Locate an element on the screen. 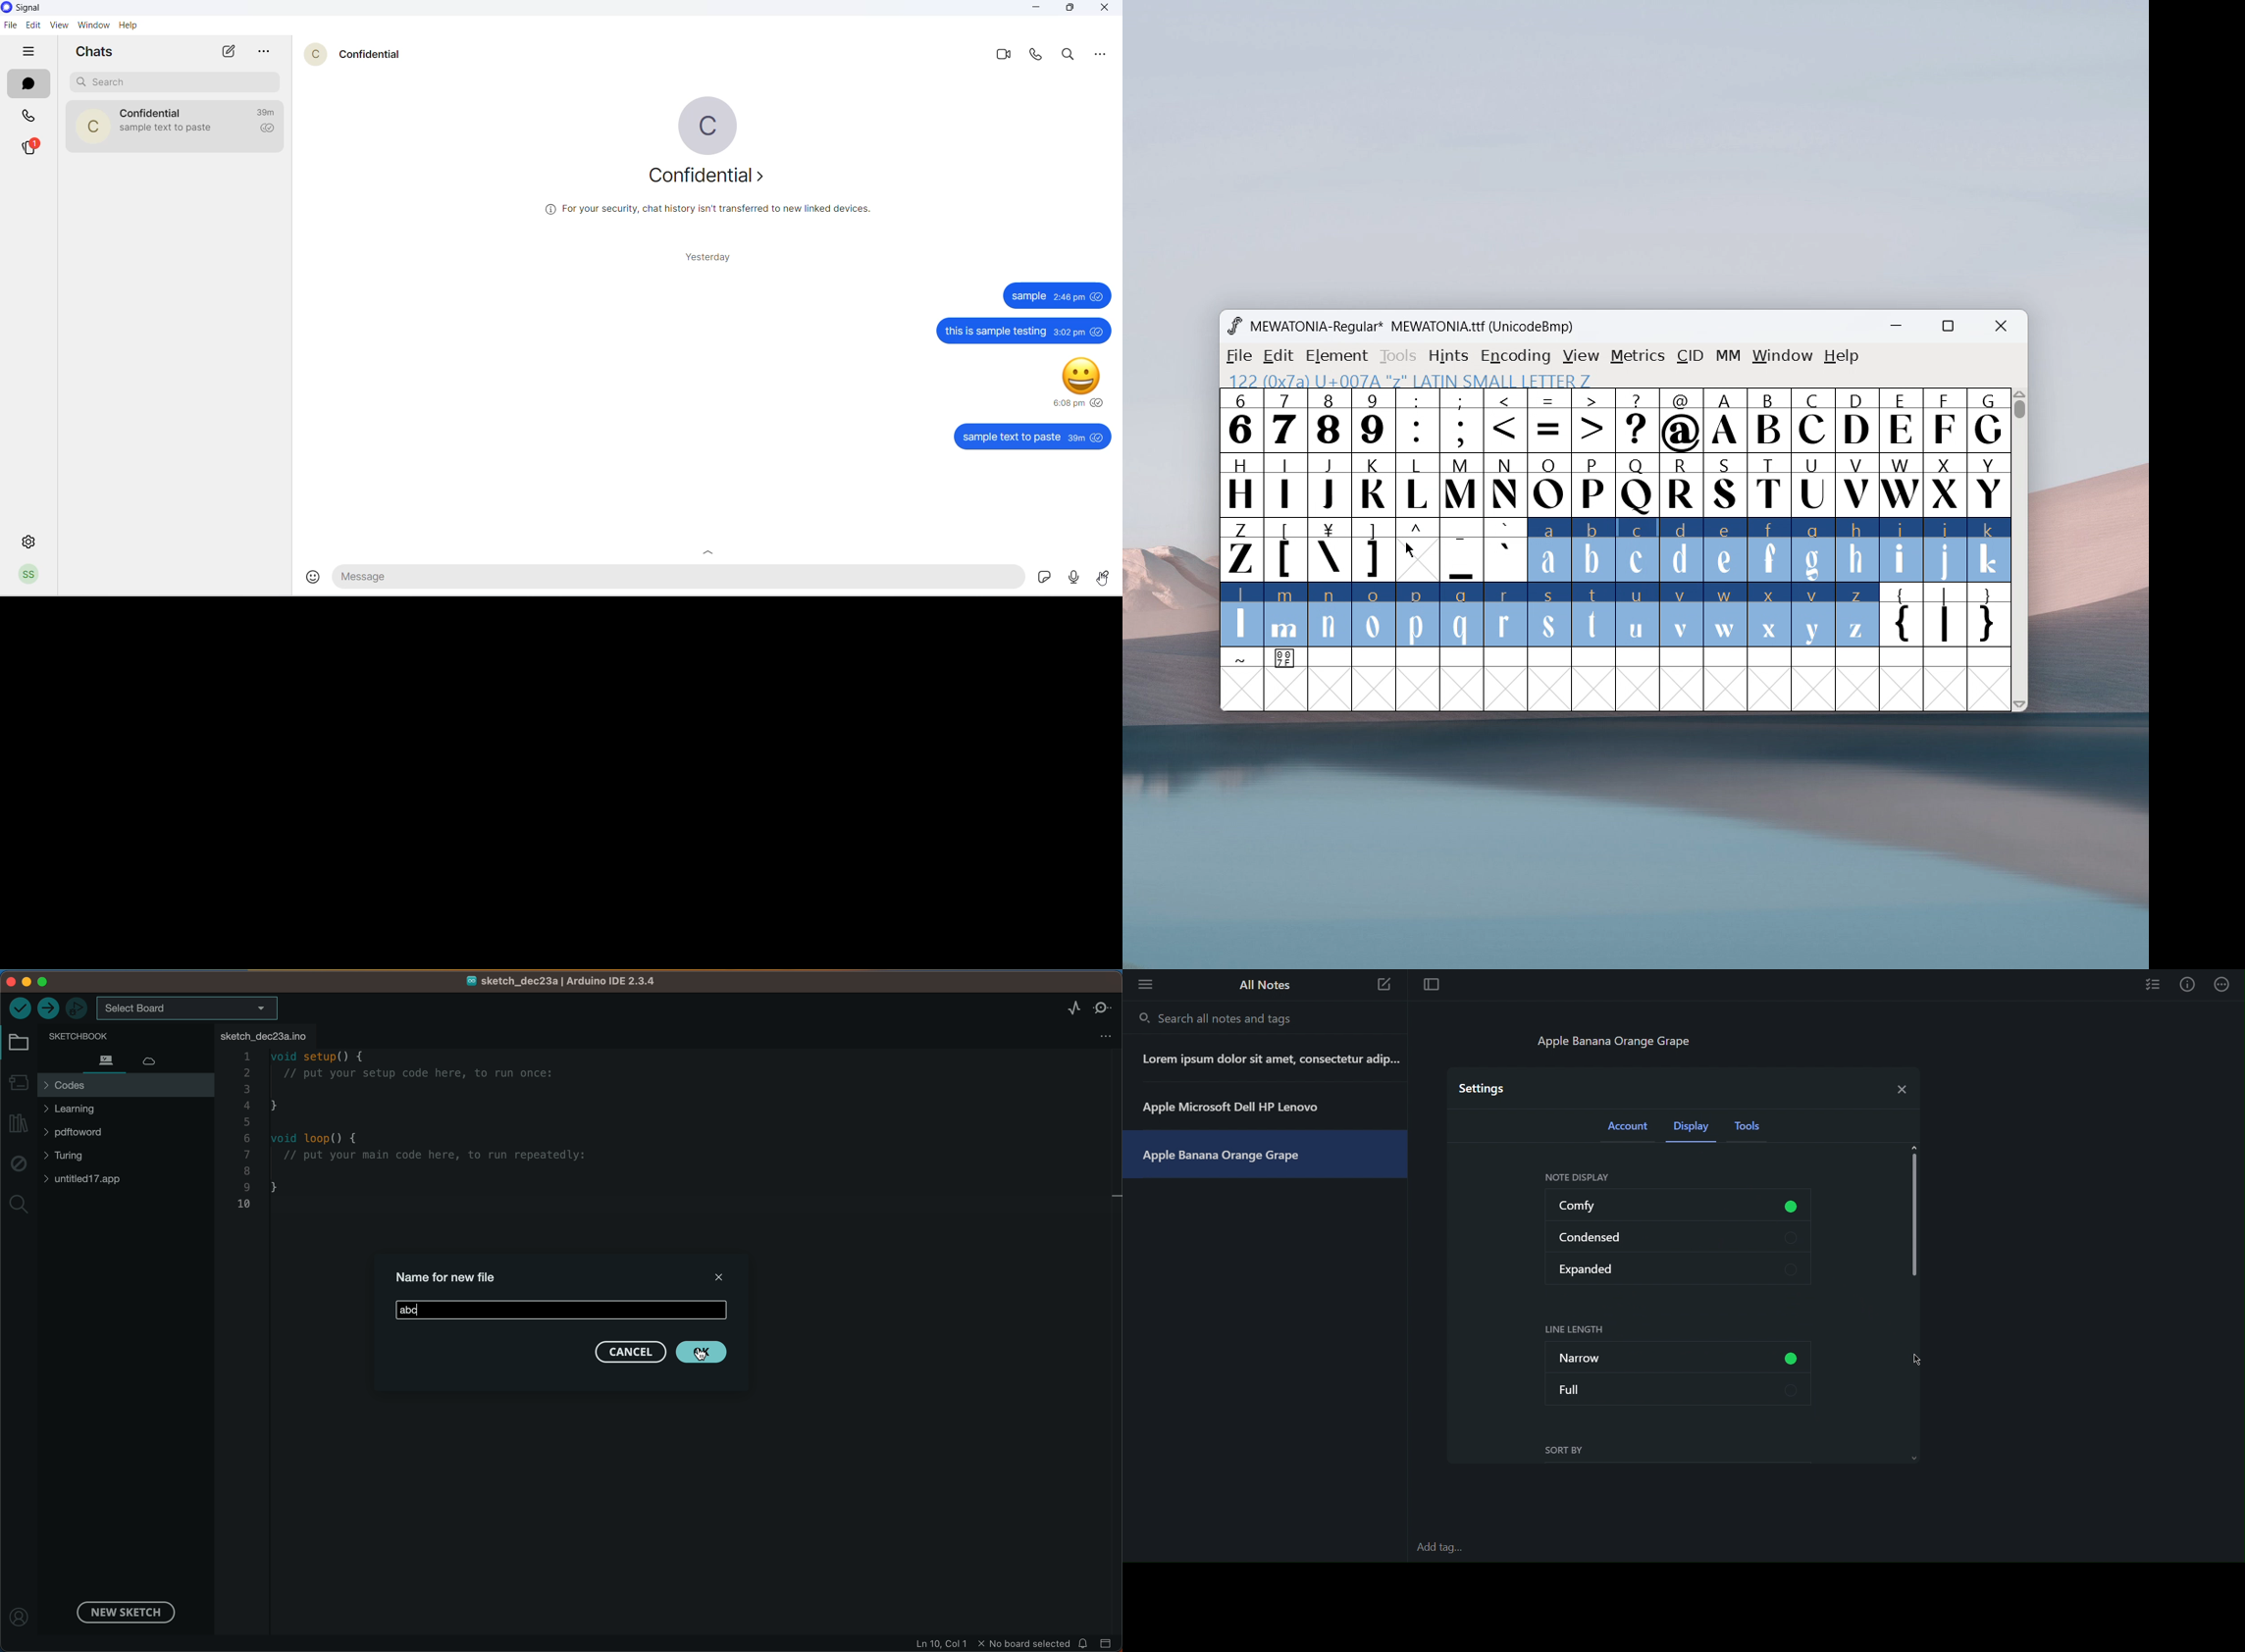 The width and height of the screenshot is (2268, 1652). sticker is located at coordinates (1039, 577).